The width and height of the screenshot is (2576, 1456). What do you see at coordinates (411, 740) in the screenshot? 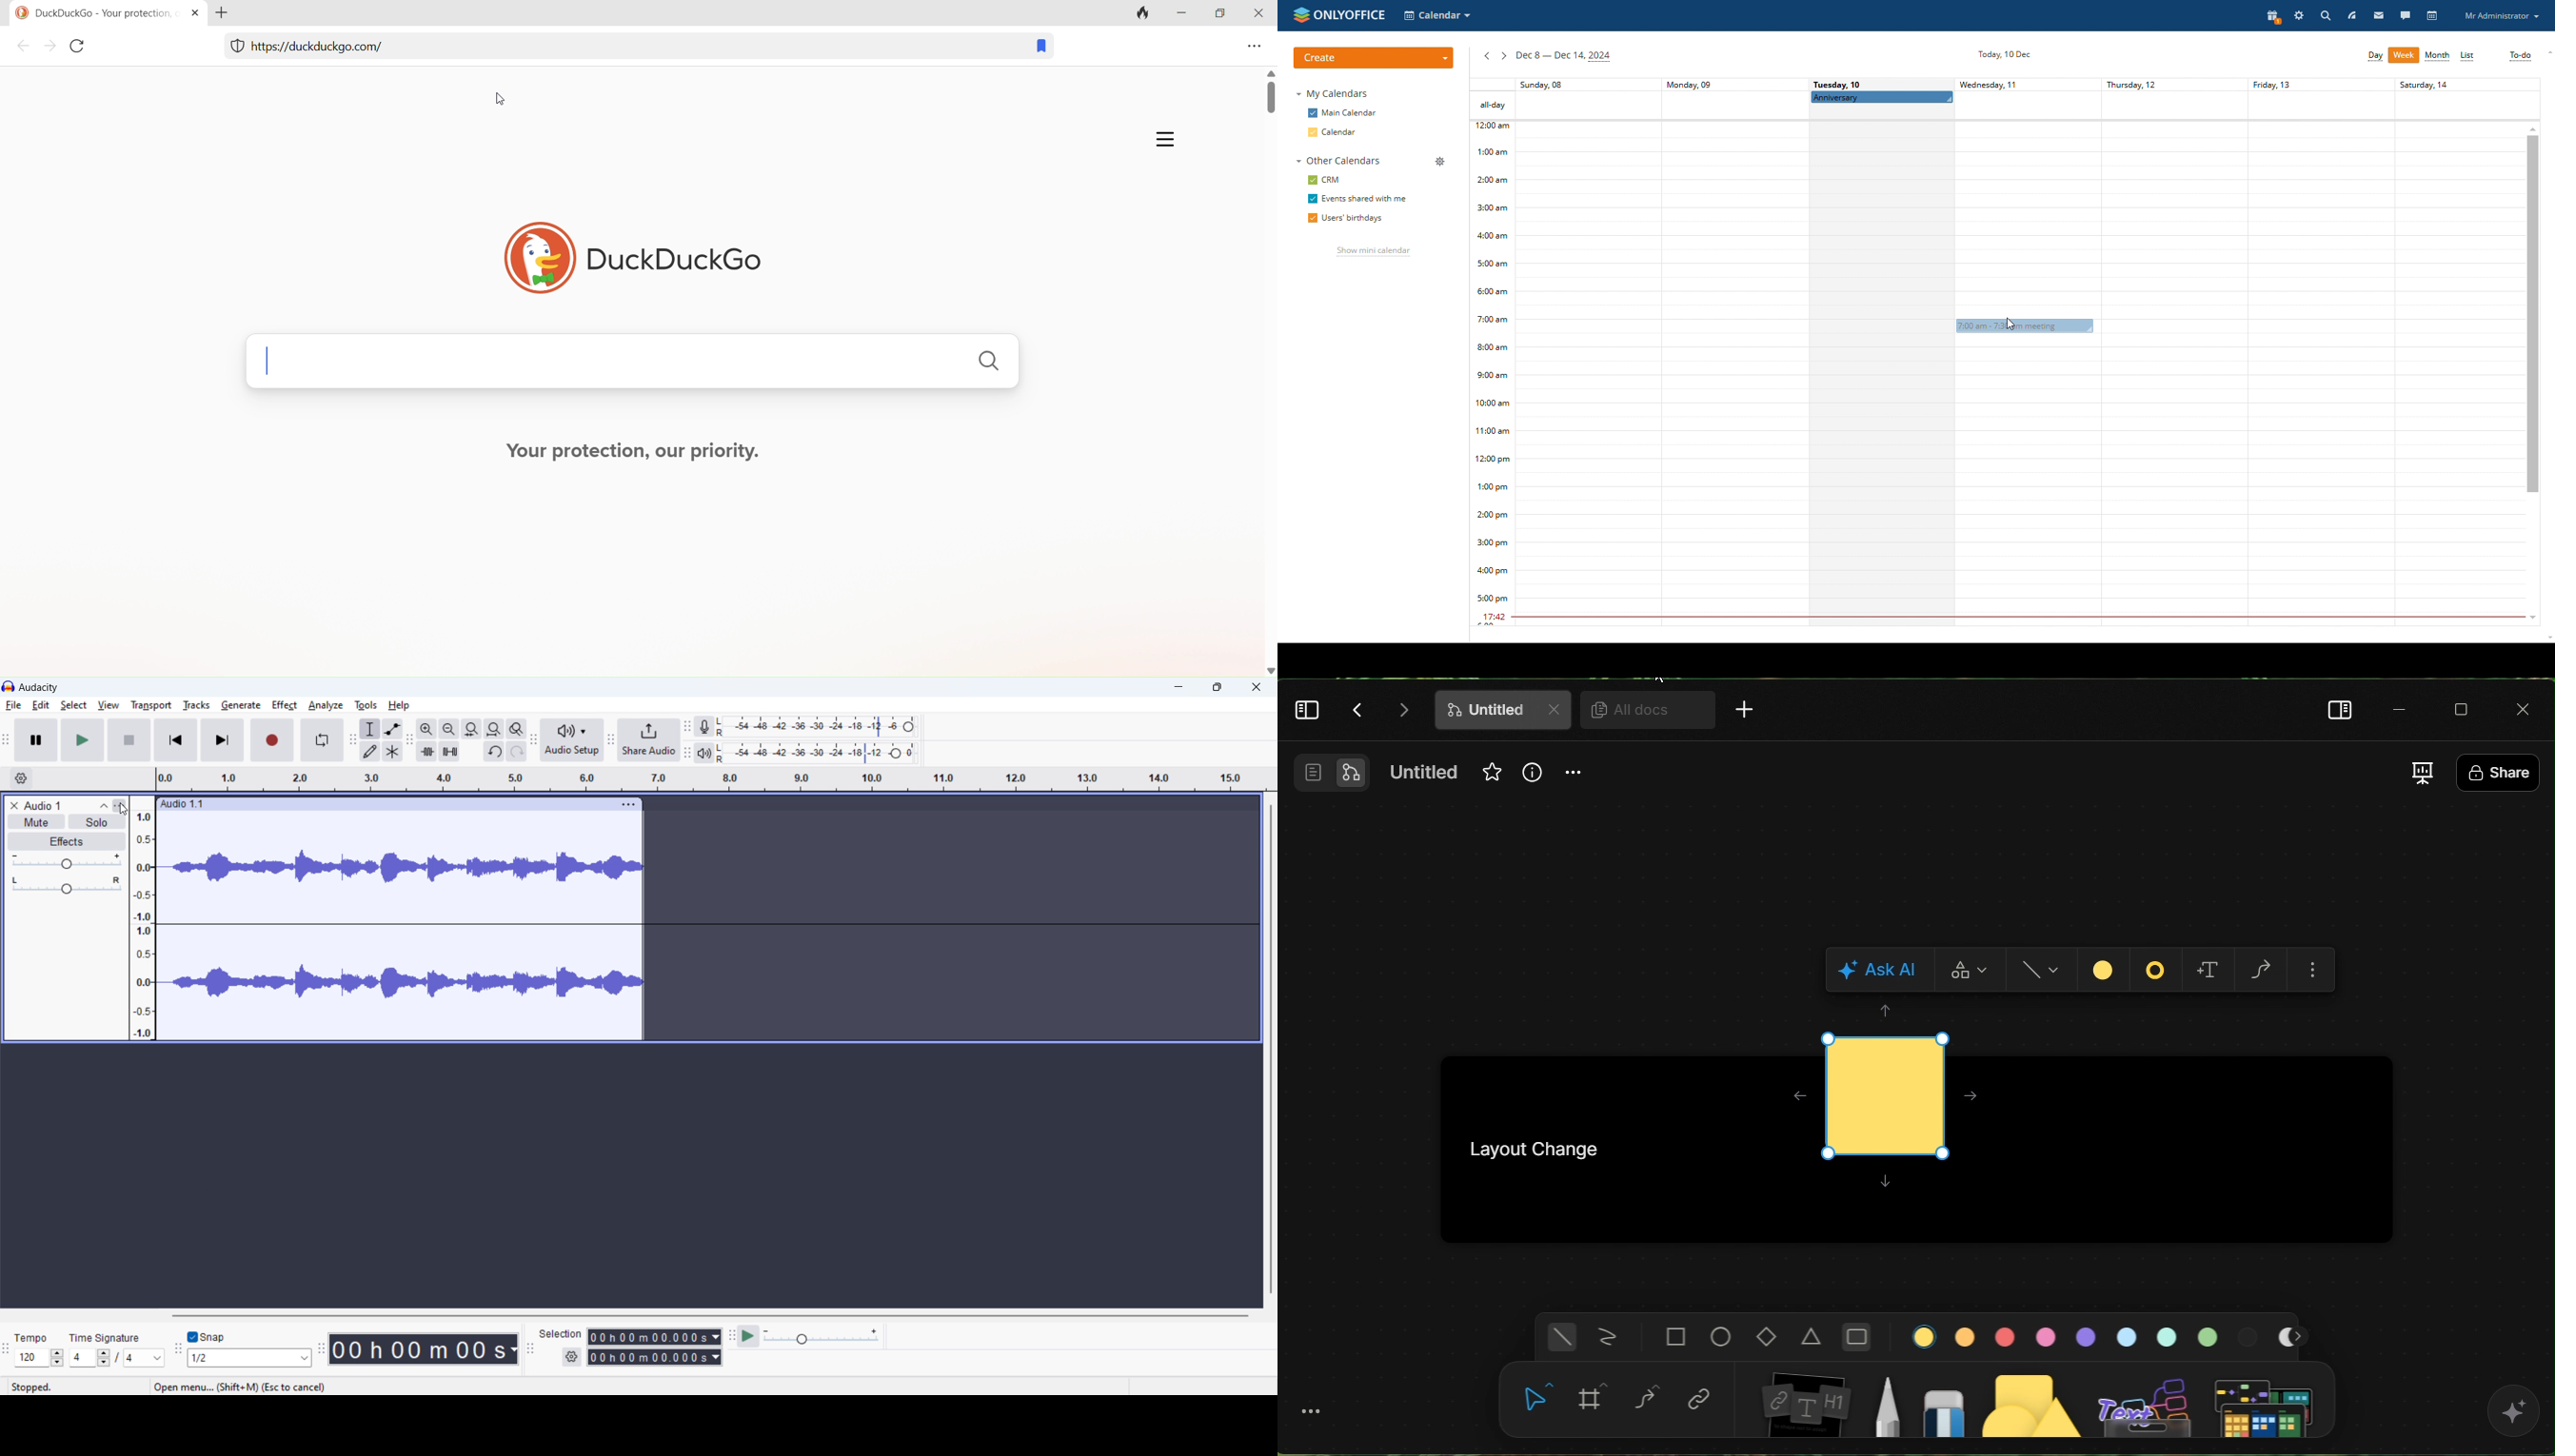
I see `edit toolbar` at bounding box center [411, 740].